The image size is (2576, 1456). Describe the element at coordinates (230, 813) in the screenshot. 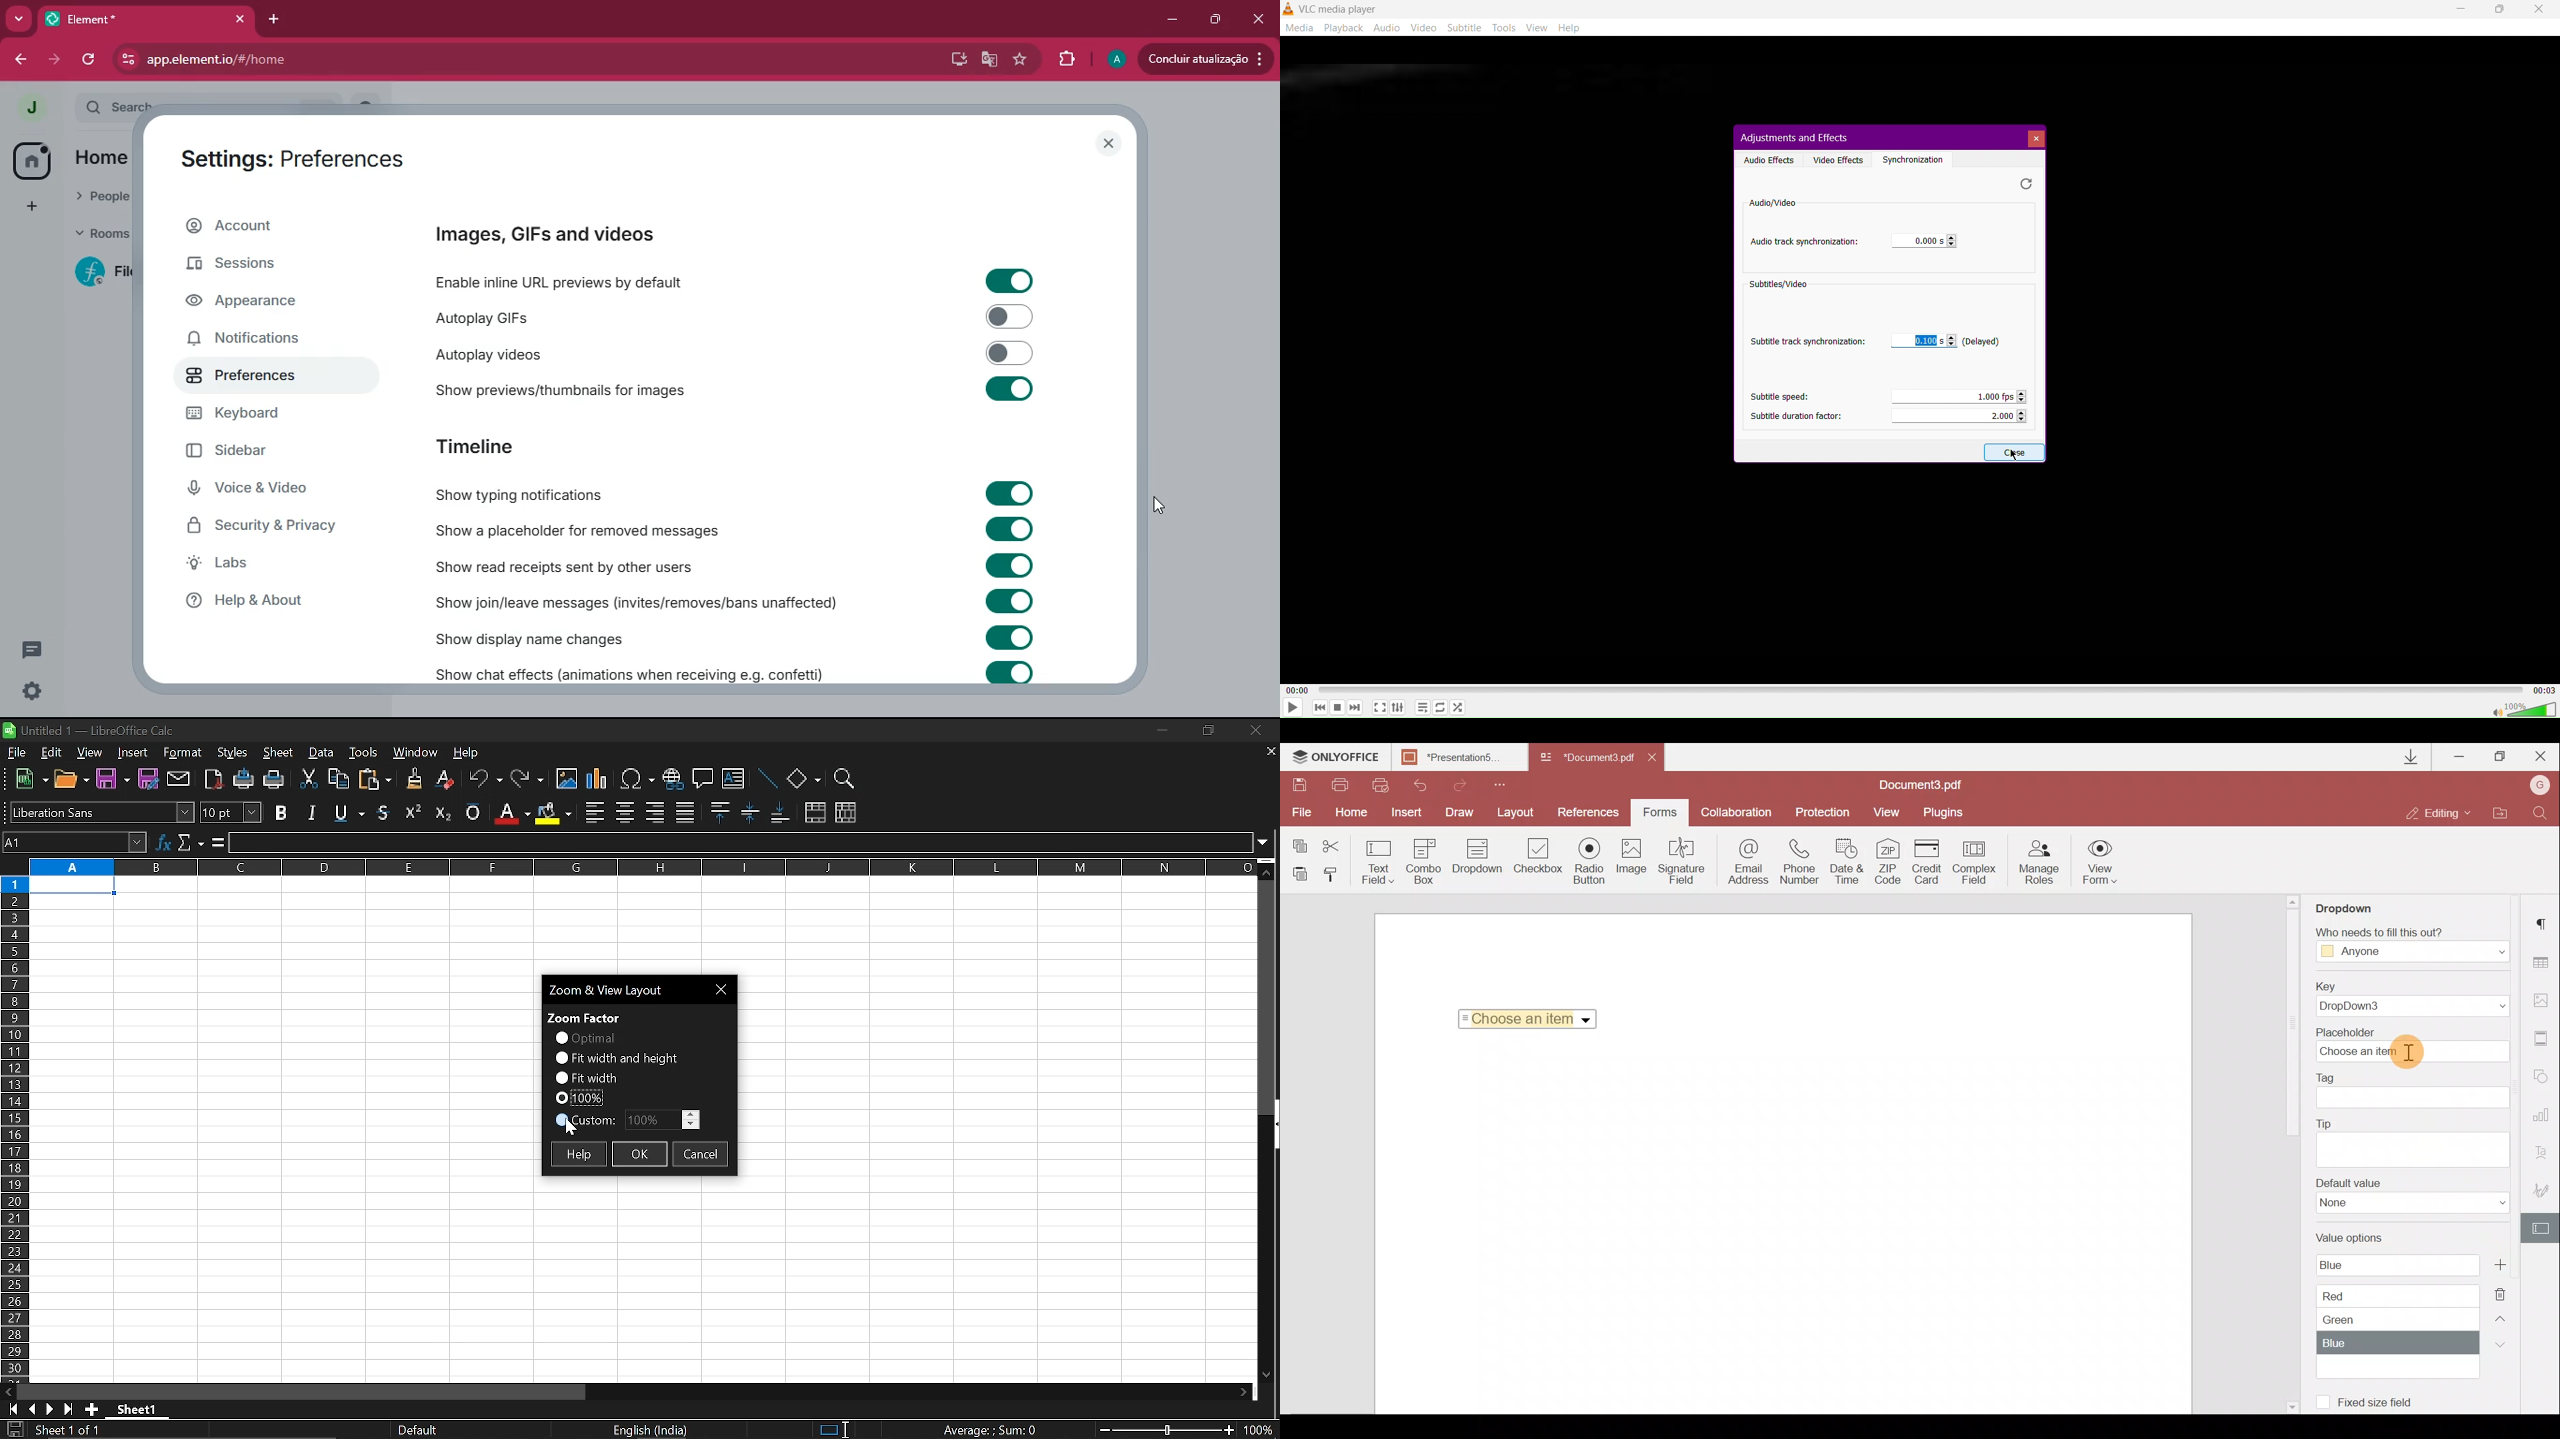

I see `text size` at that location.